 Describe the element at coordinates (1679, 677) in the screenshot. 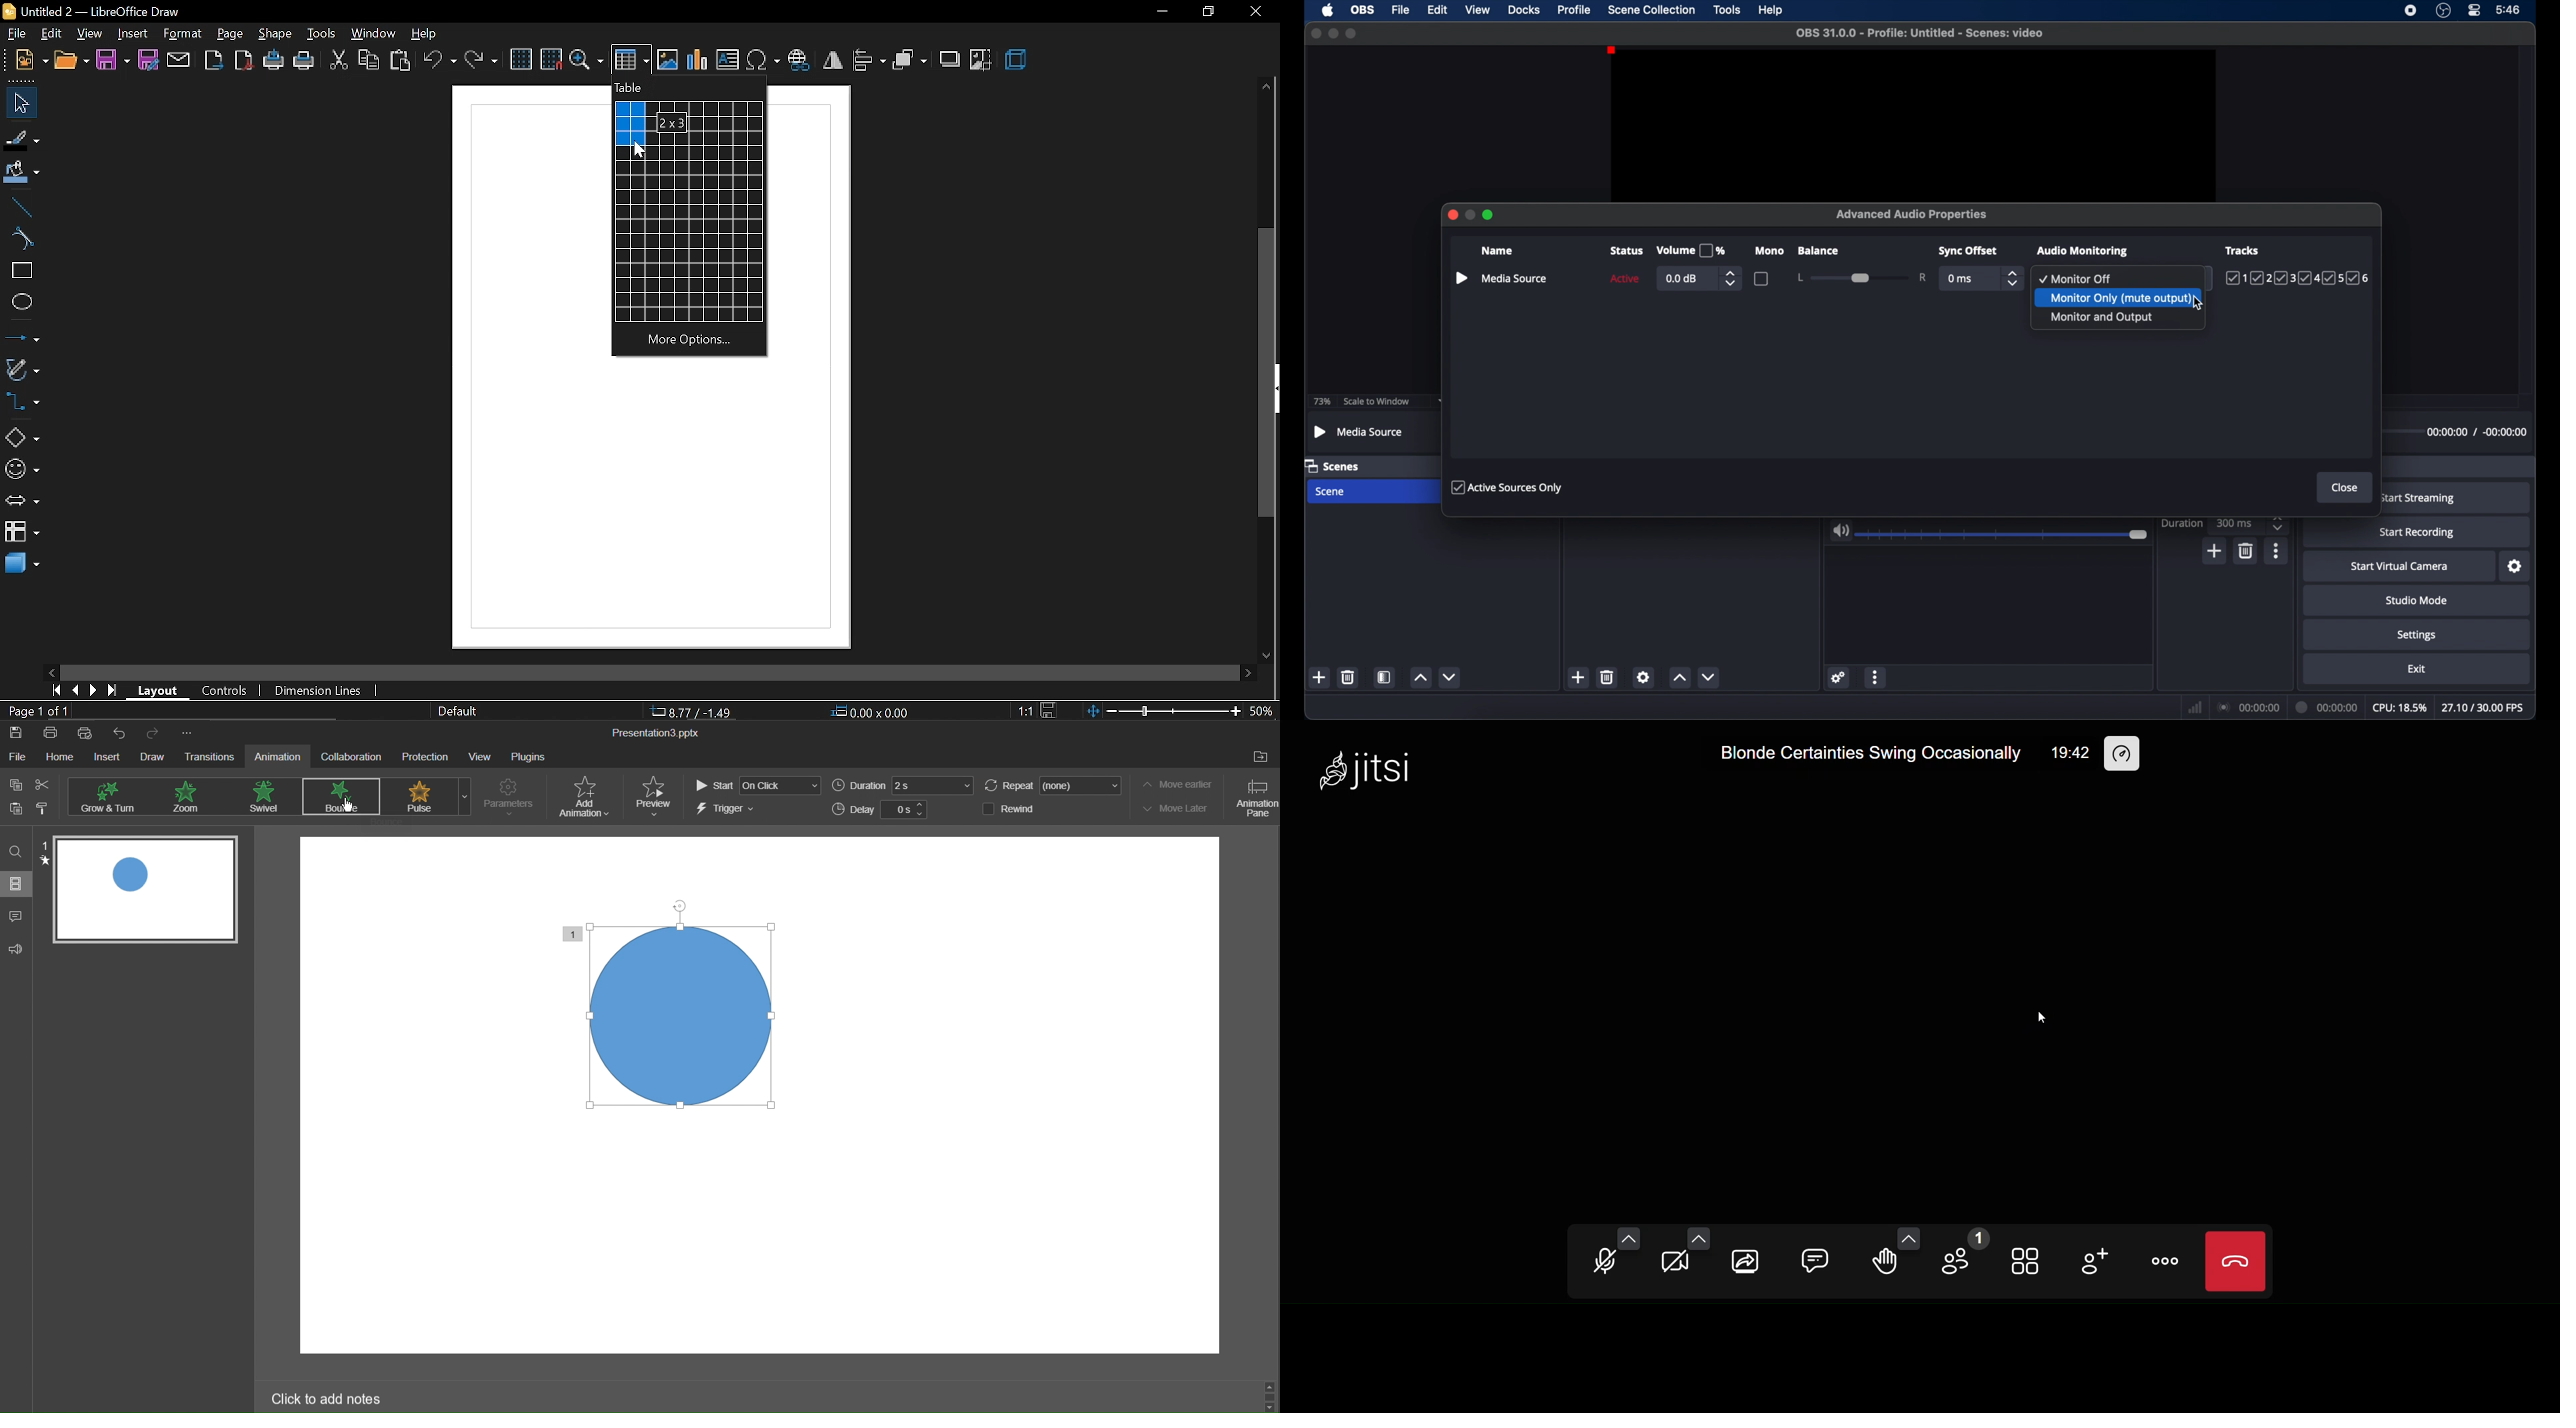

I see `increment` at that location.